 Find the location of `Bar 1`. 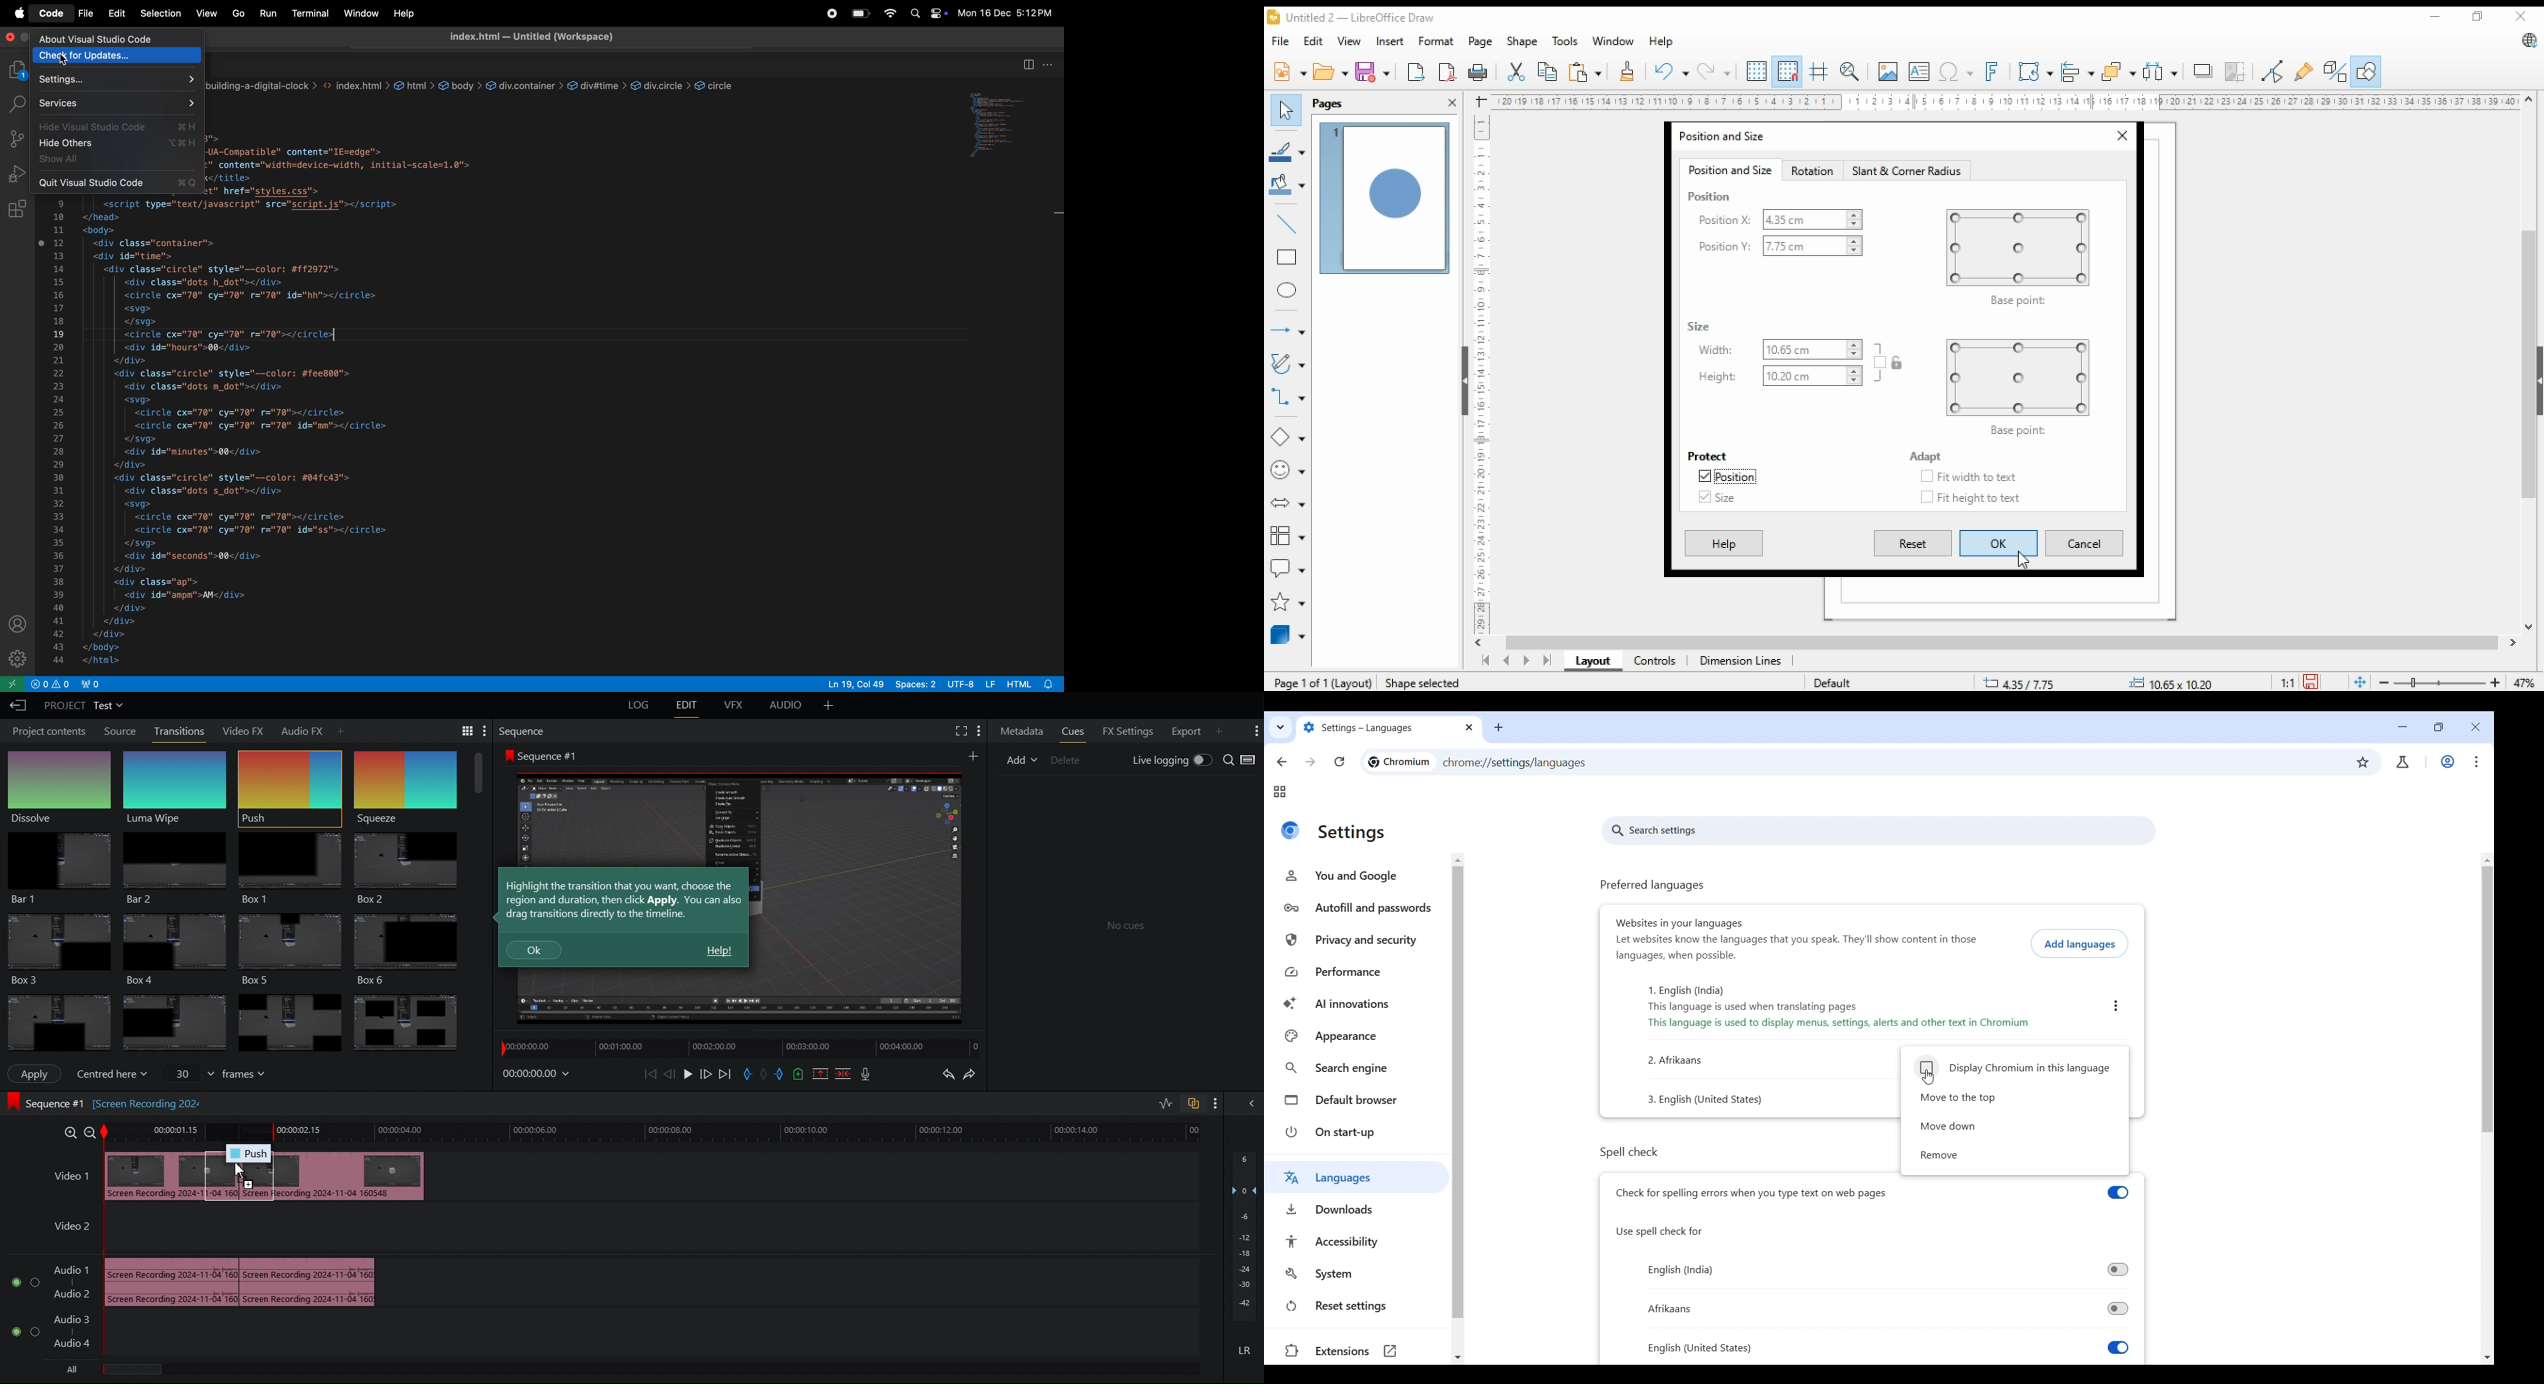

Bar 1 is located at coordinates (55, 870).